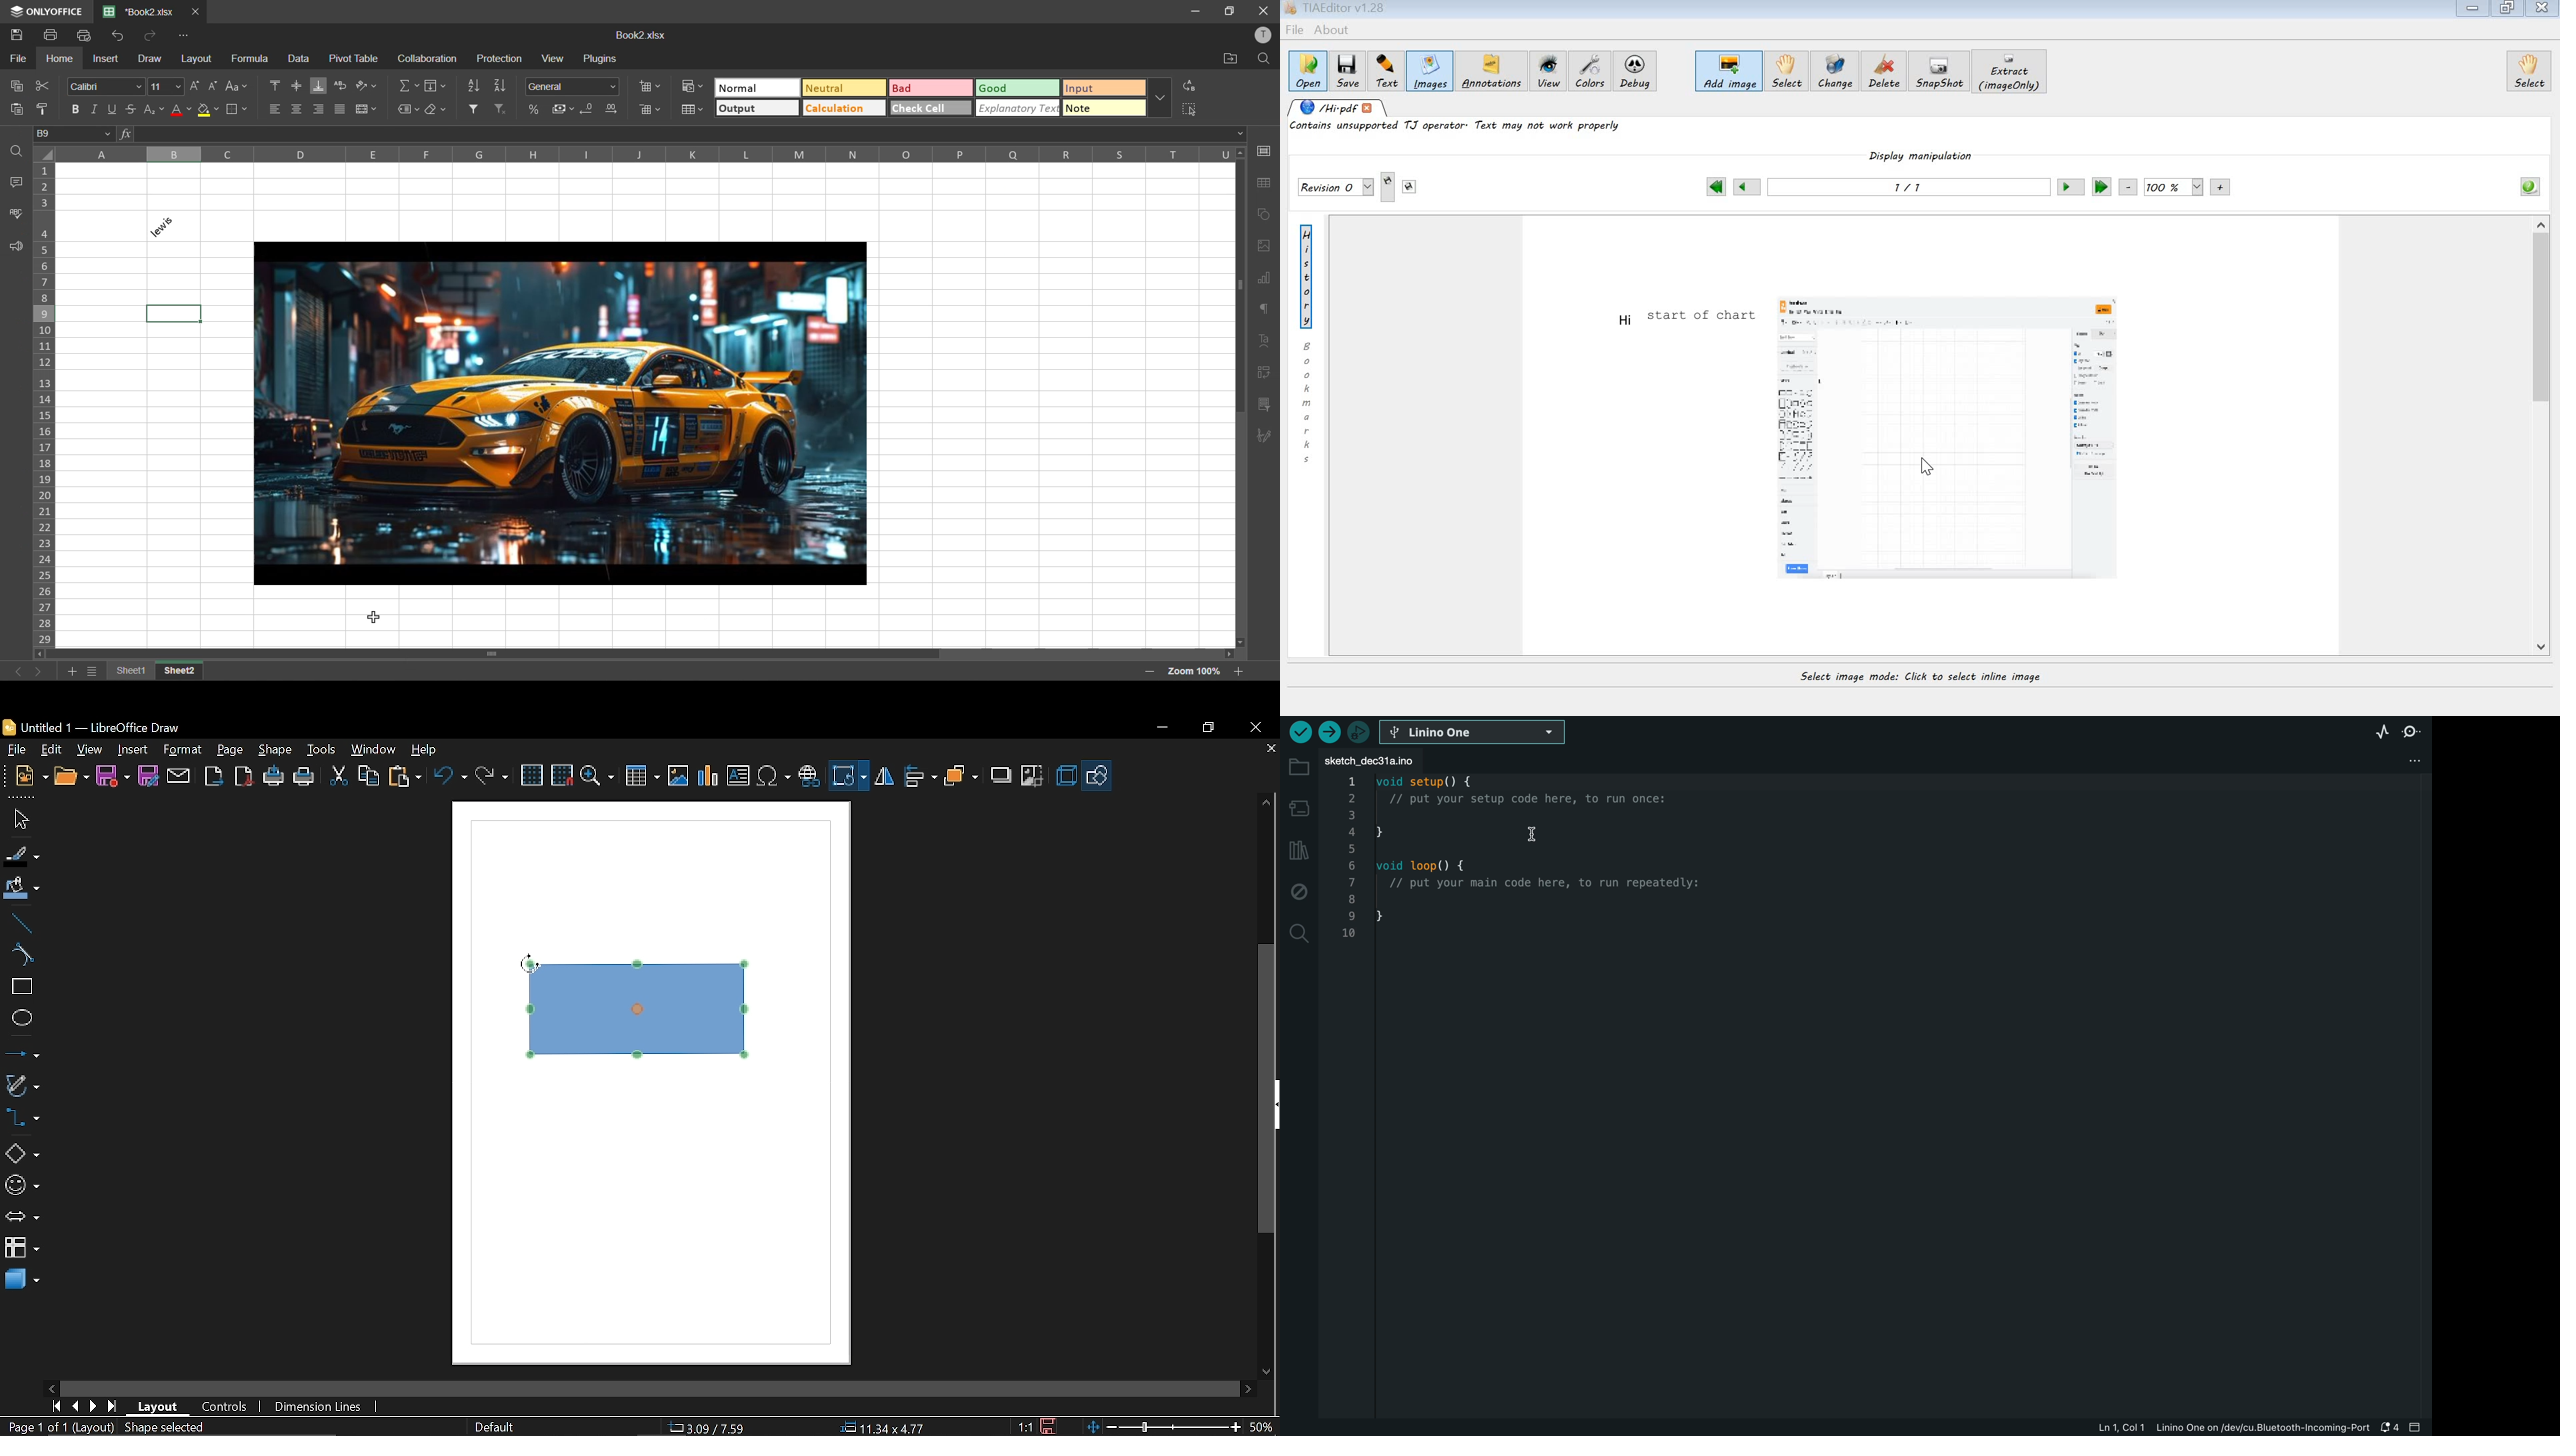 The width and height of the screenshot is (2576, 1456). I want to click on format as table, so click(694, 109).